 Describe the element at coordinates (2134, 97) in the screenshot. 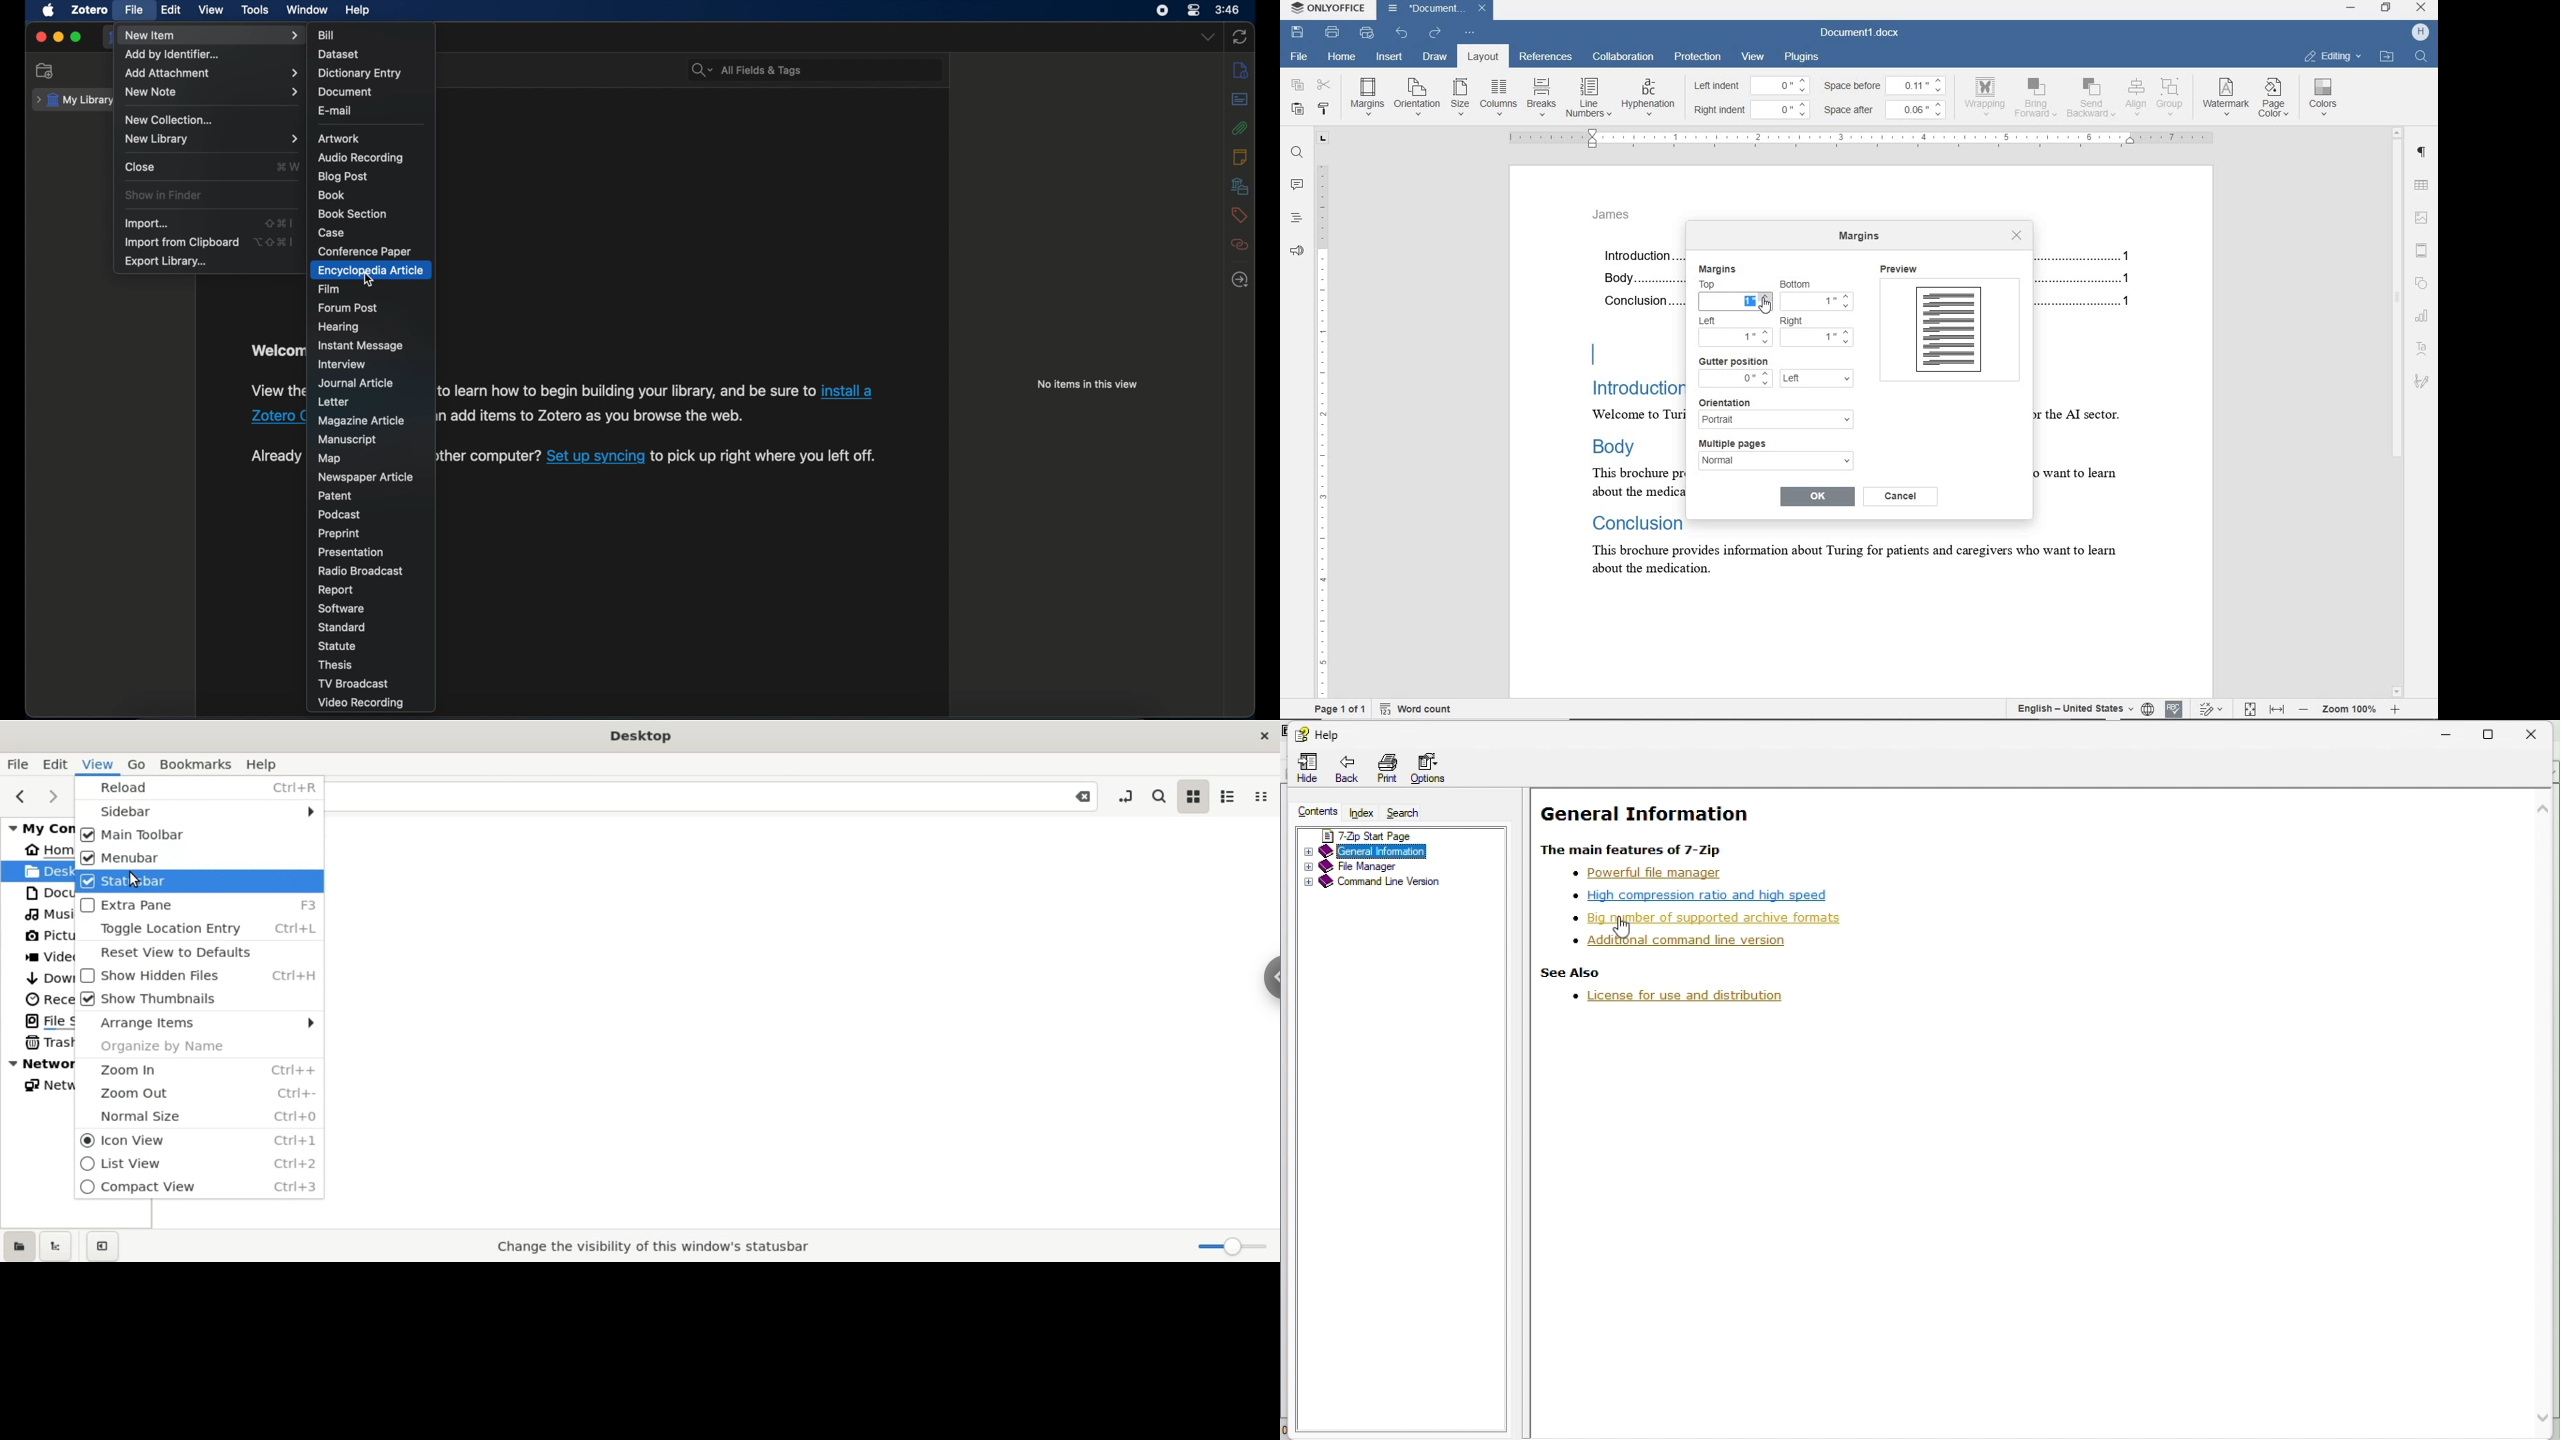

I see `align` at that location.